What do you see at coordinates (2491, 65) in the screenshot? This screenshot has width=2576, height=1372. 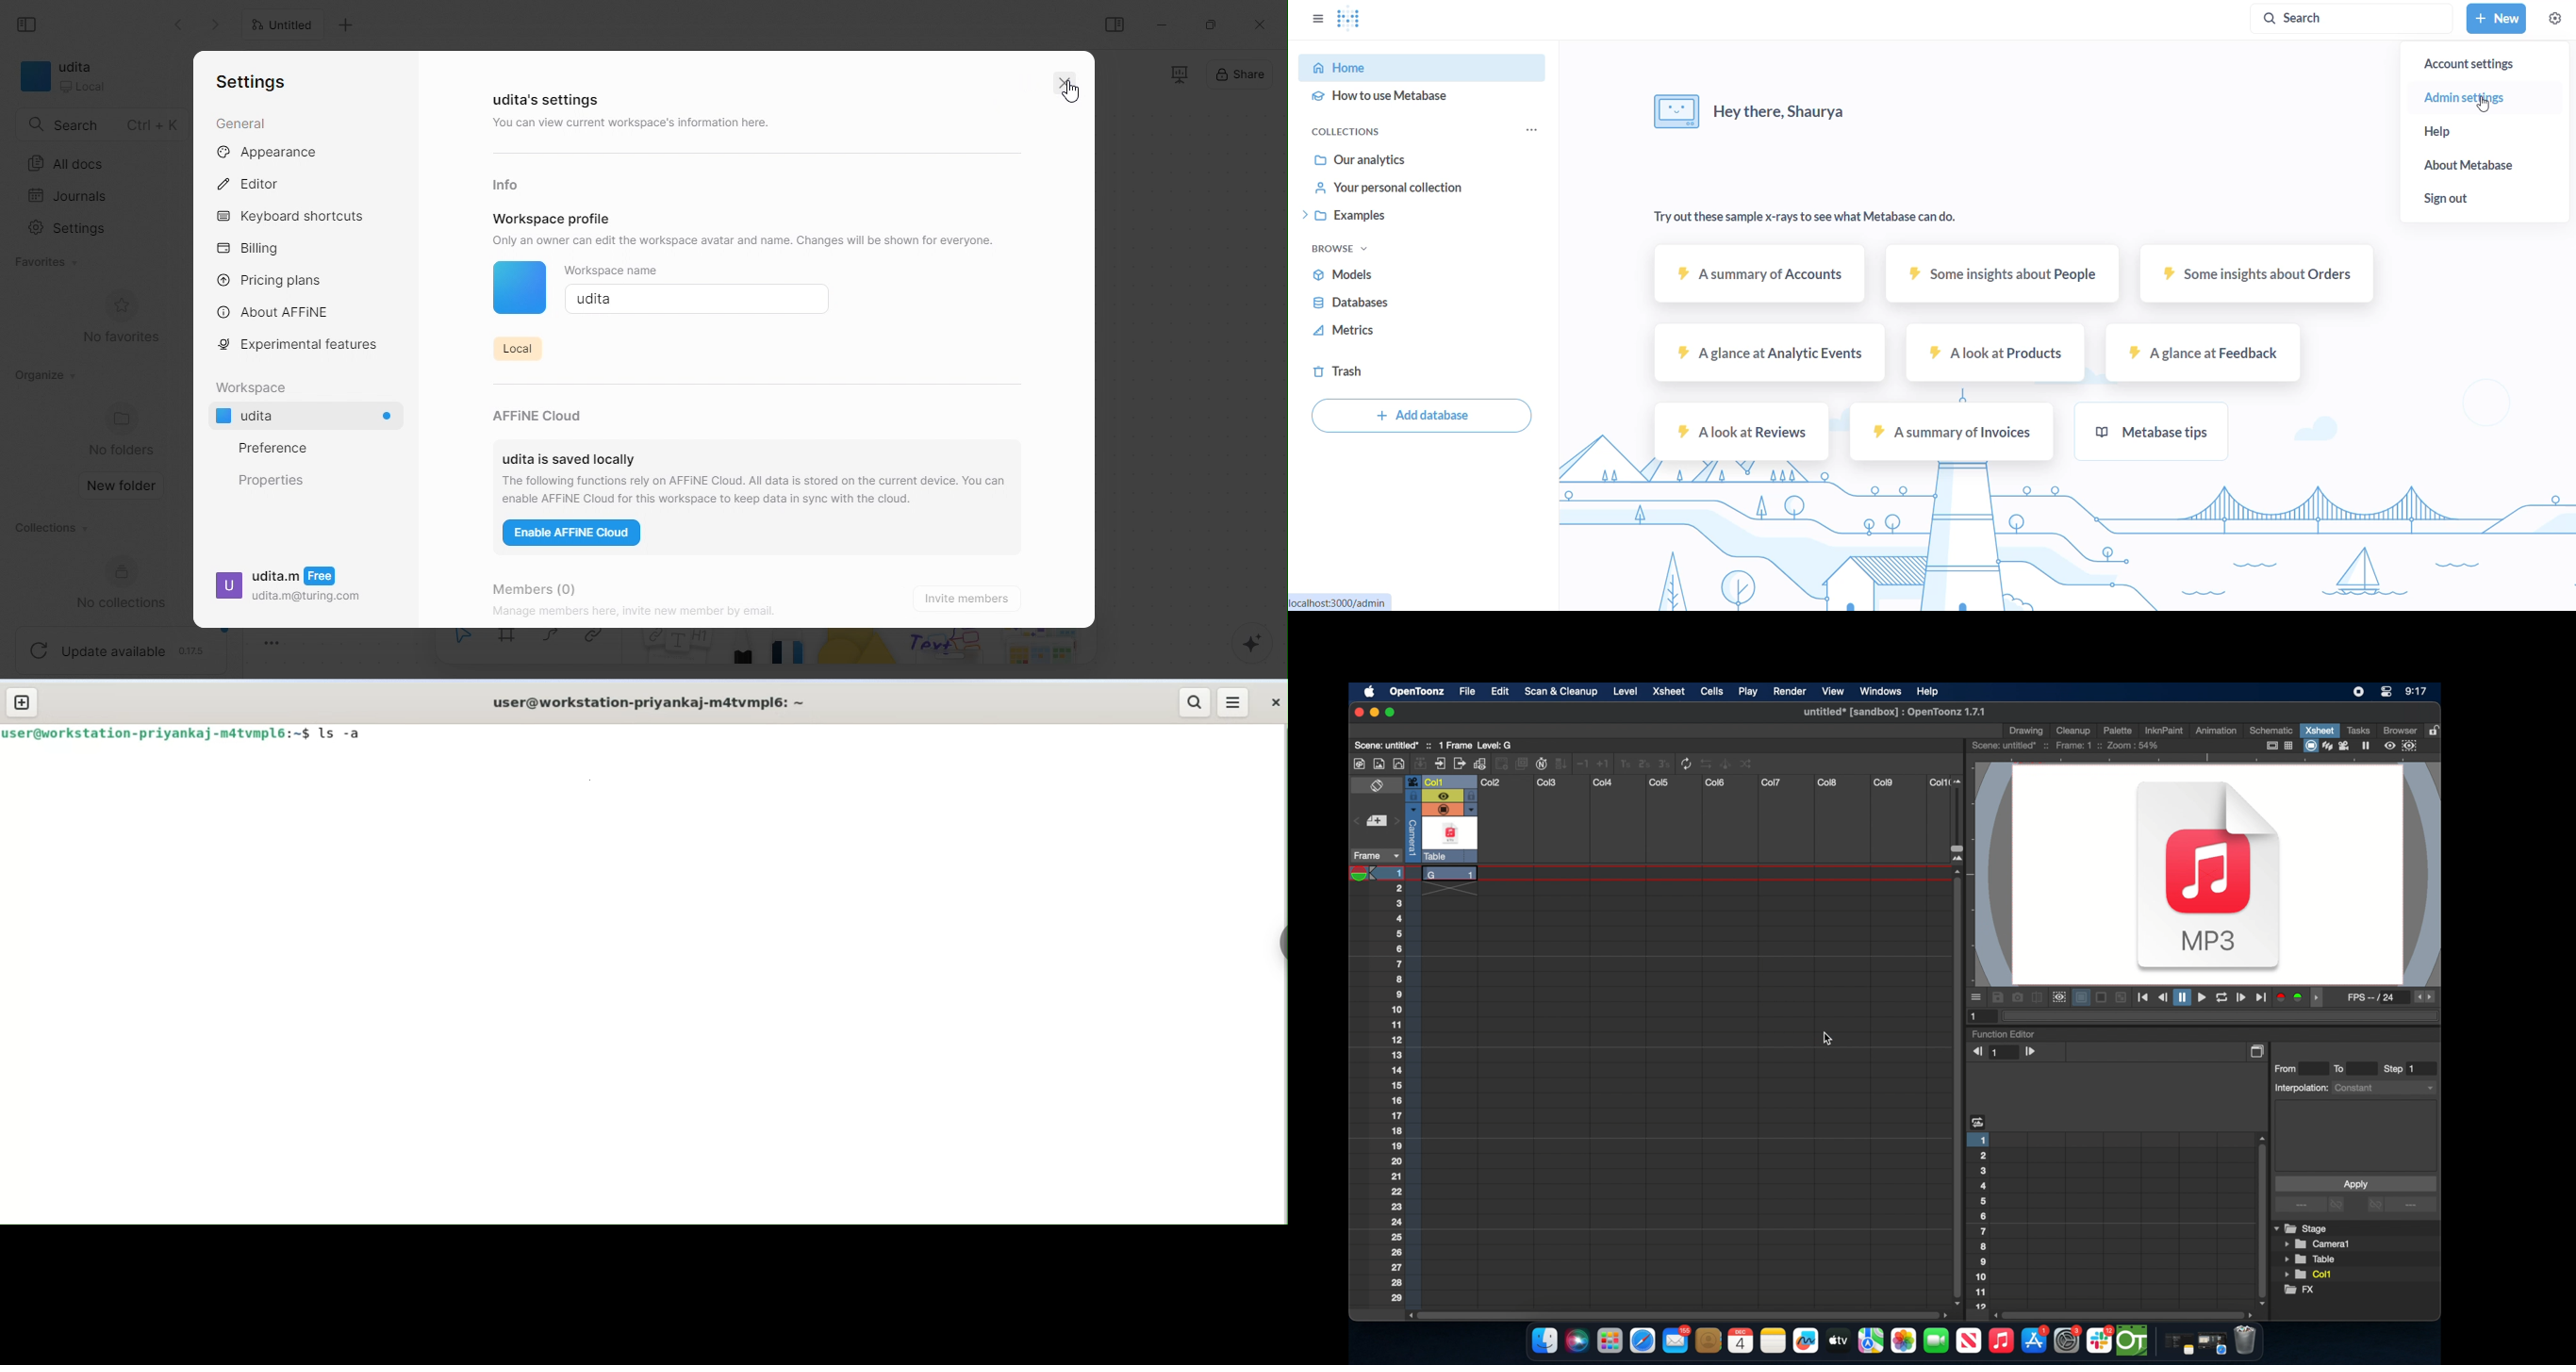 I see `Account settings` at bounding box center [2491, 65].